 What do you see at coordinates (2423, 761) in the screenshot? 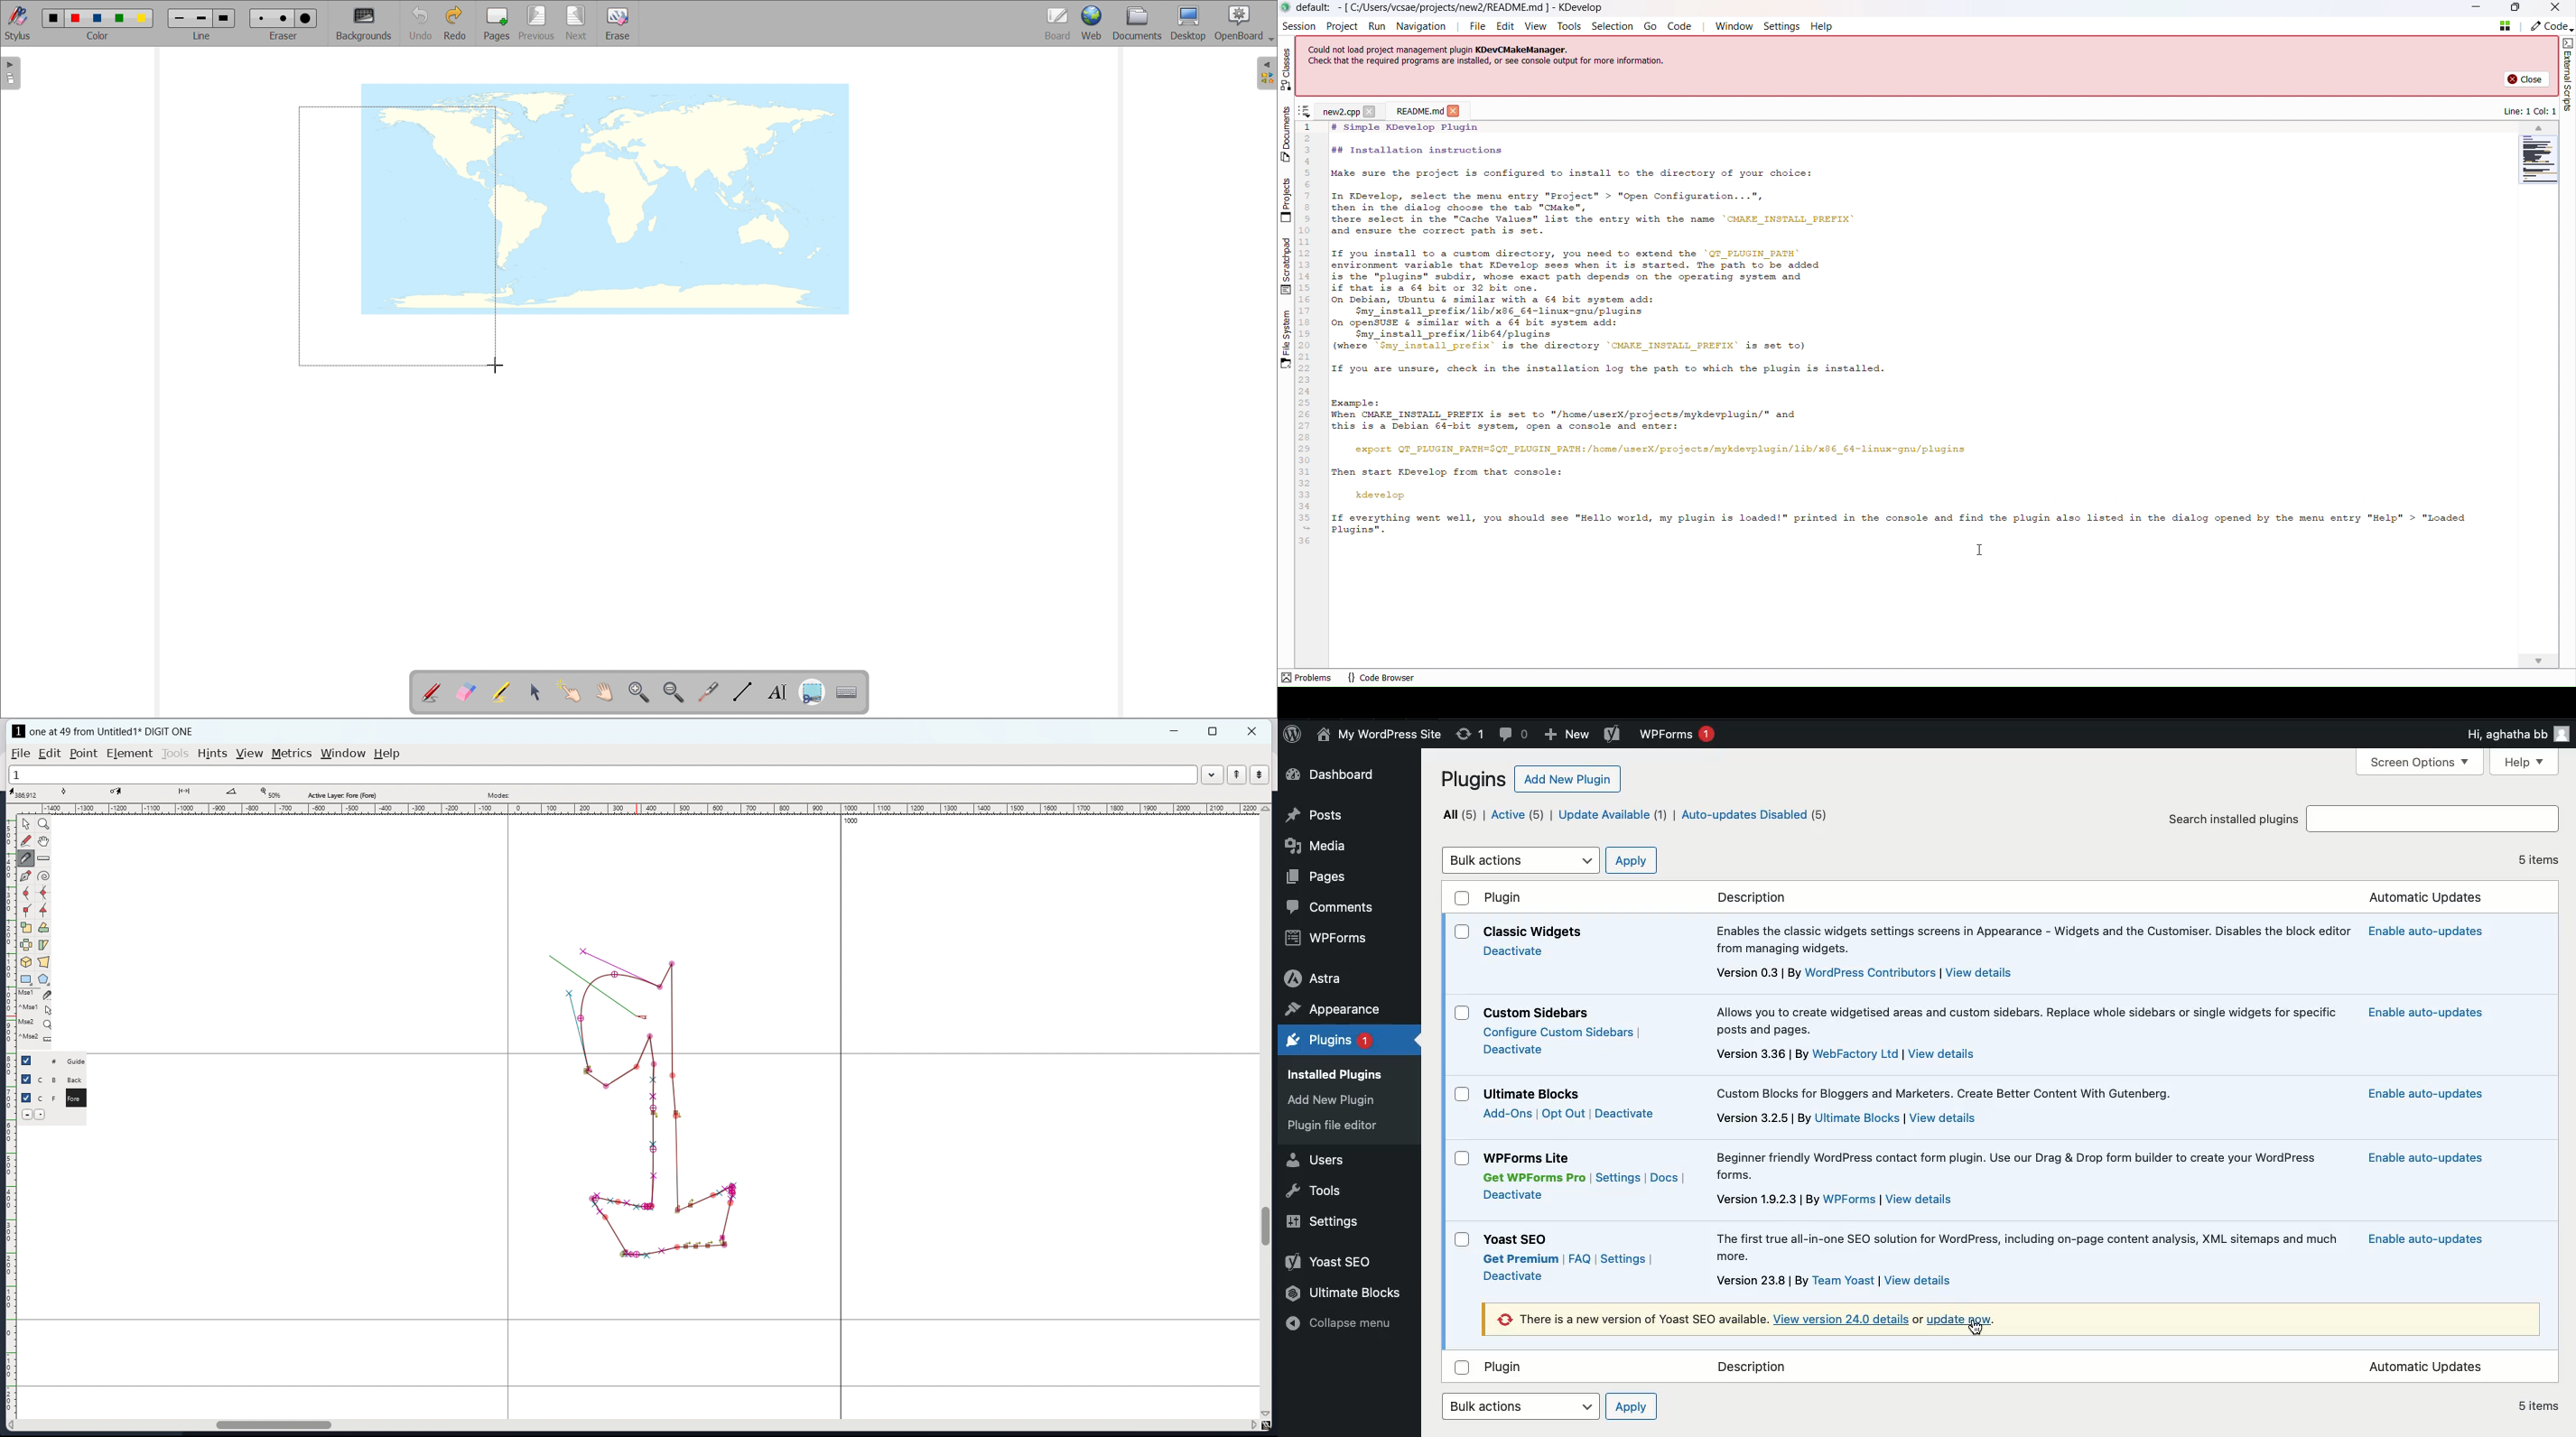
I see `Screen options` at bounding box center [2423, 761].